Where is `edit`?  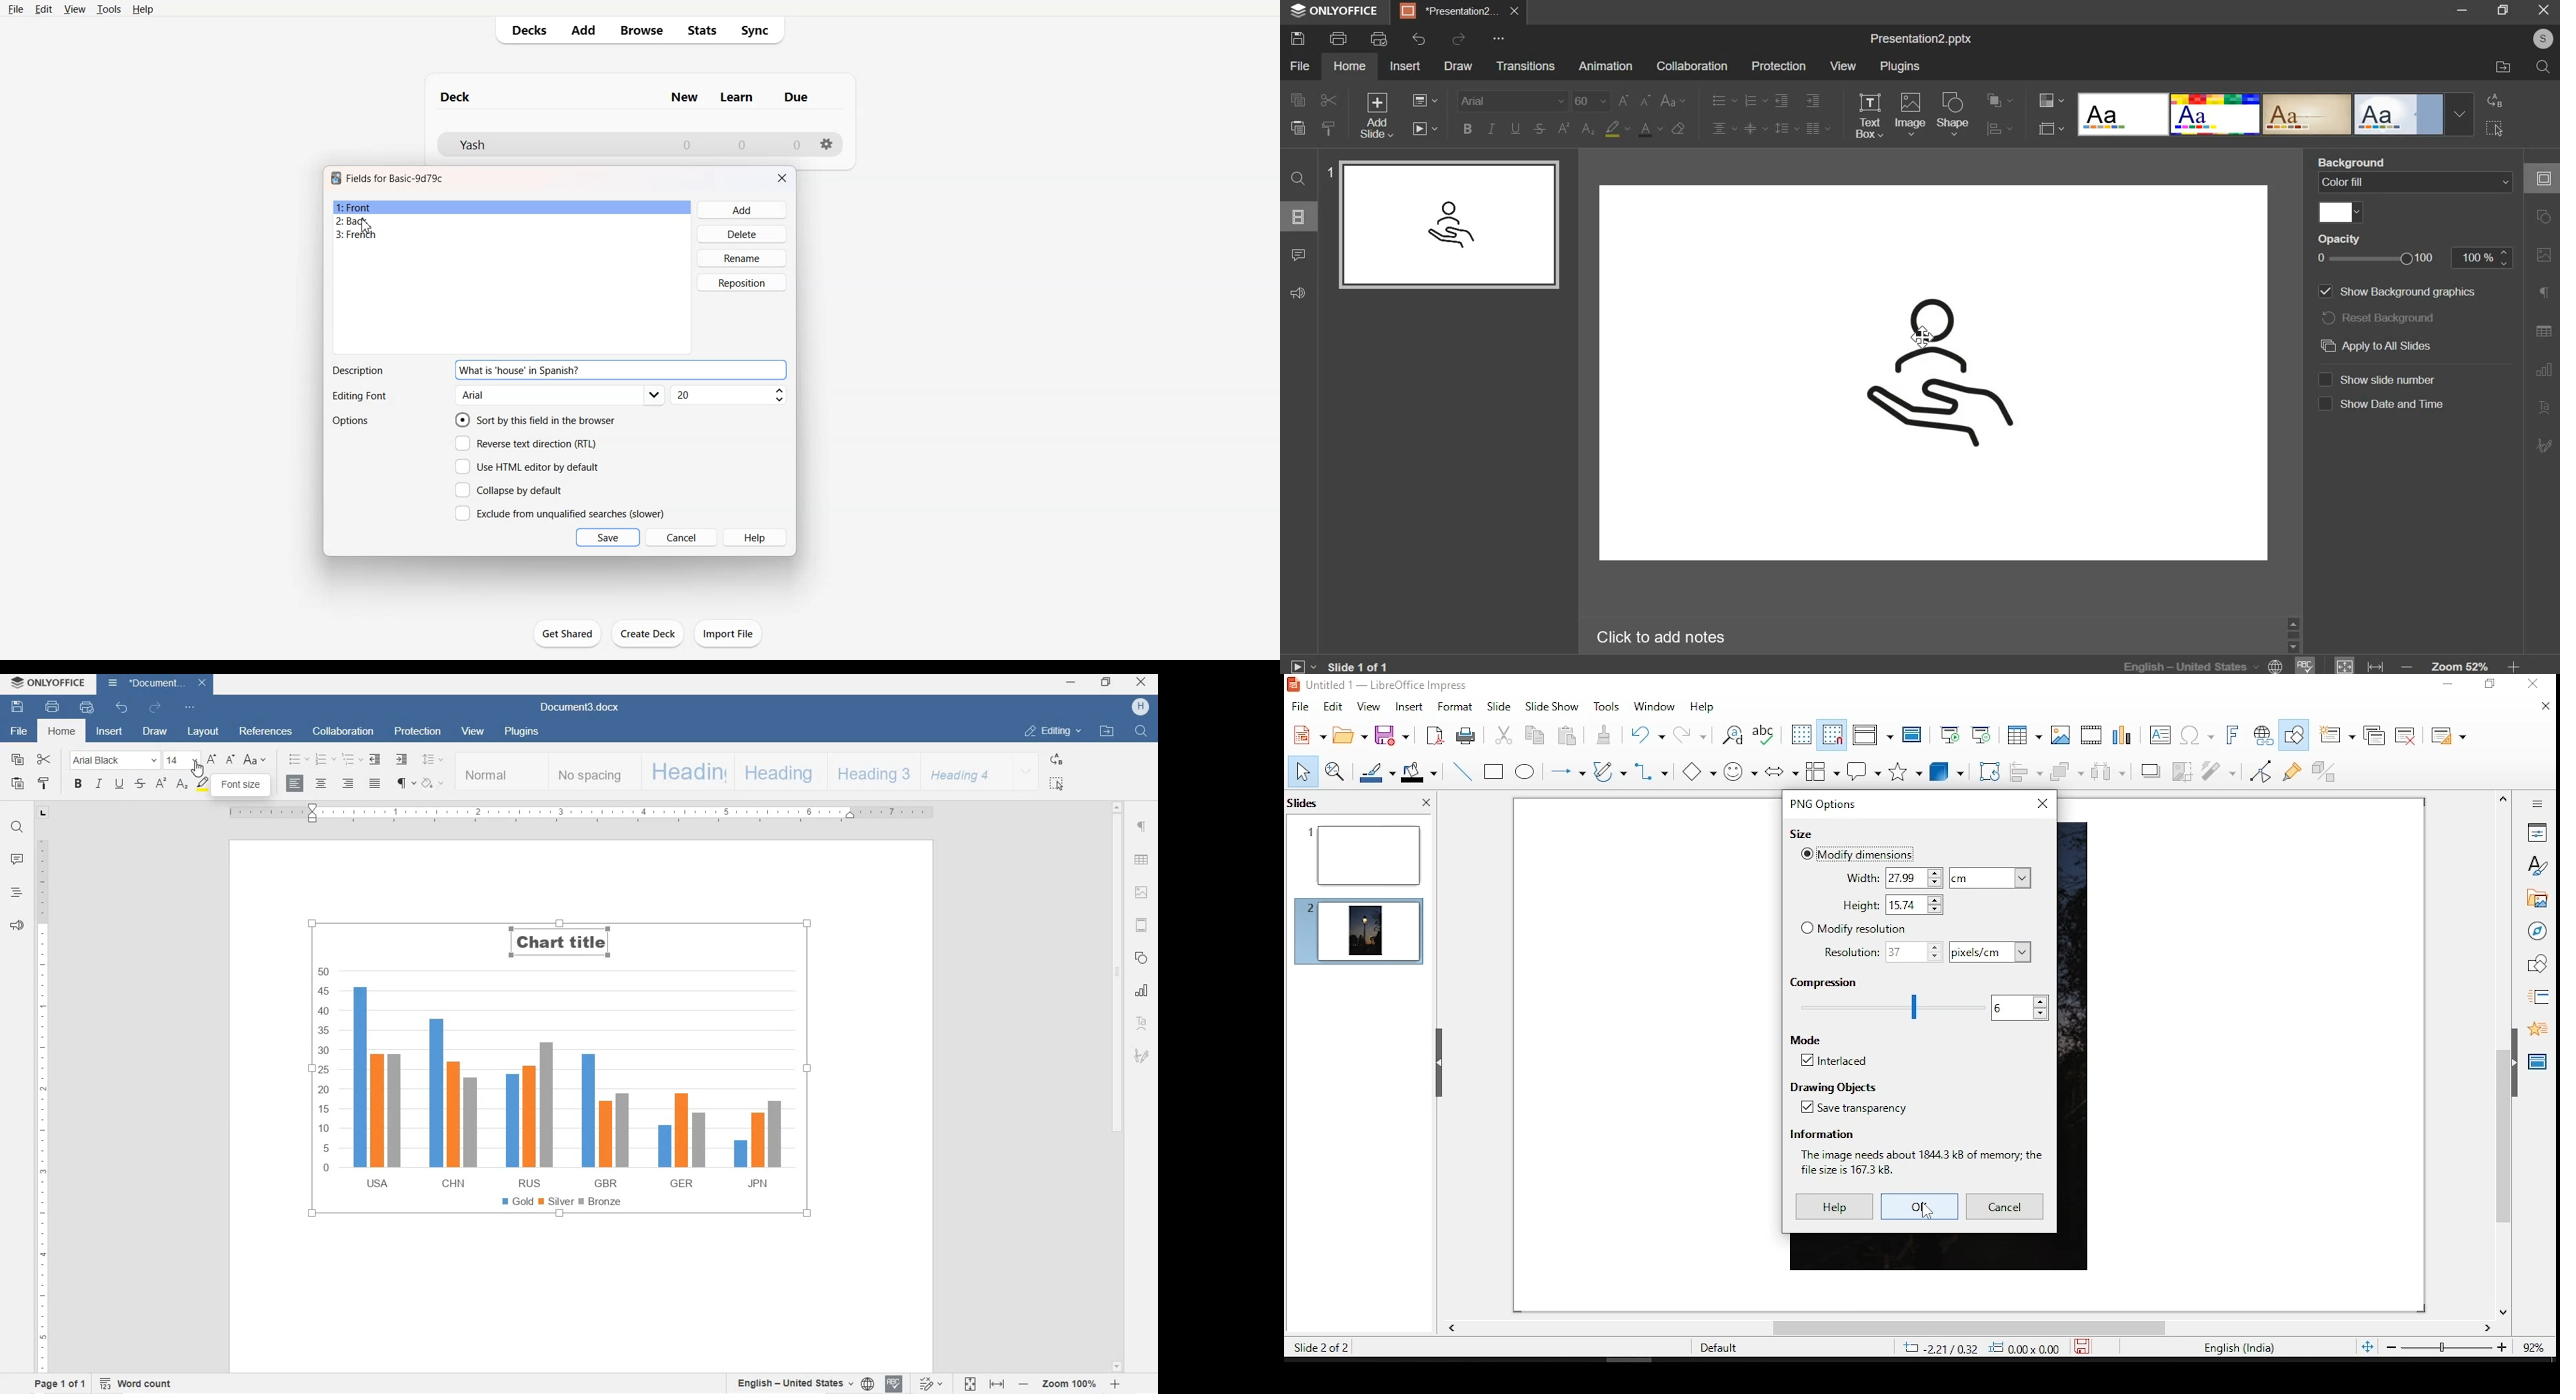
edit is located at coordinates (1331, 705).